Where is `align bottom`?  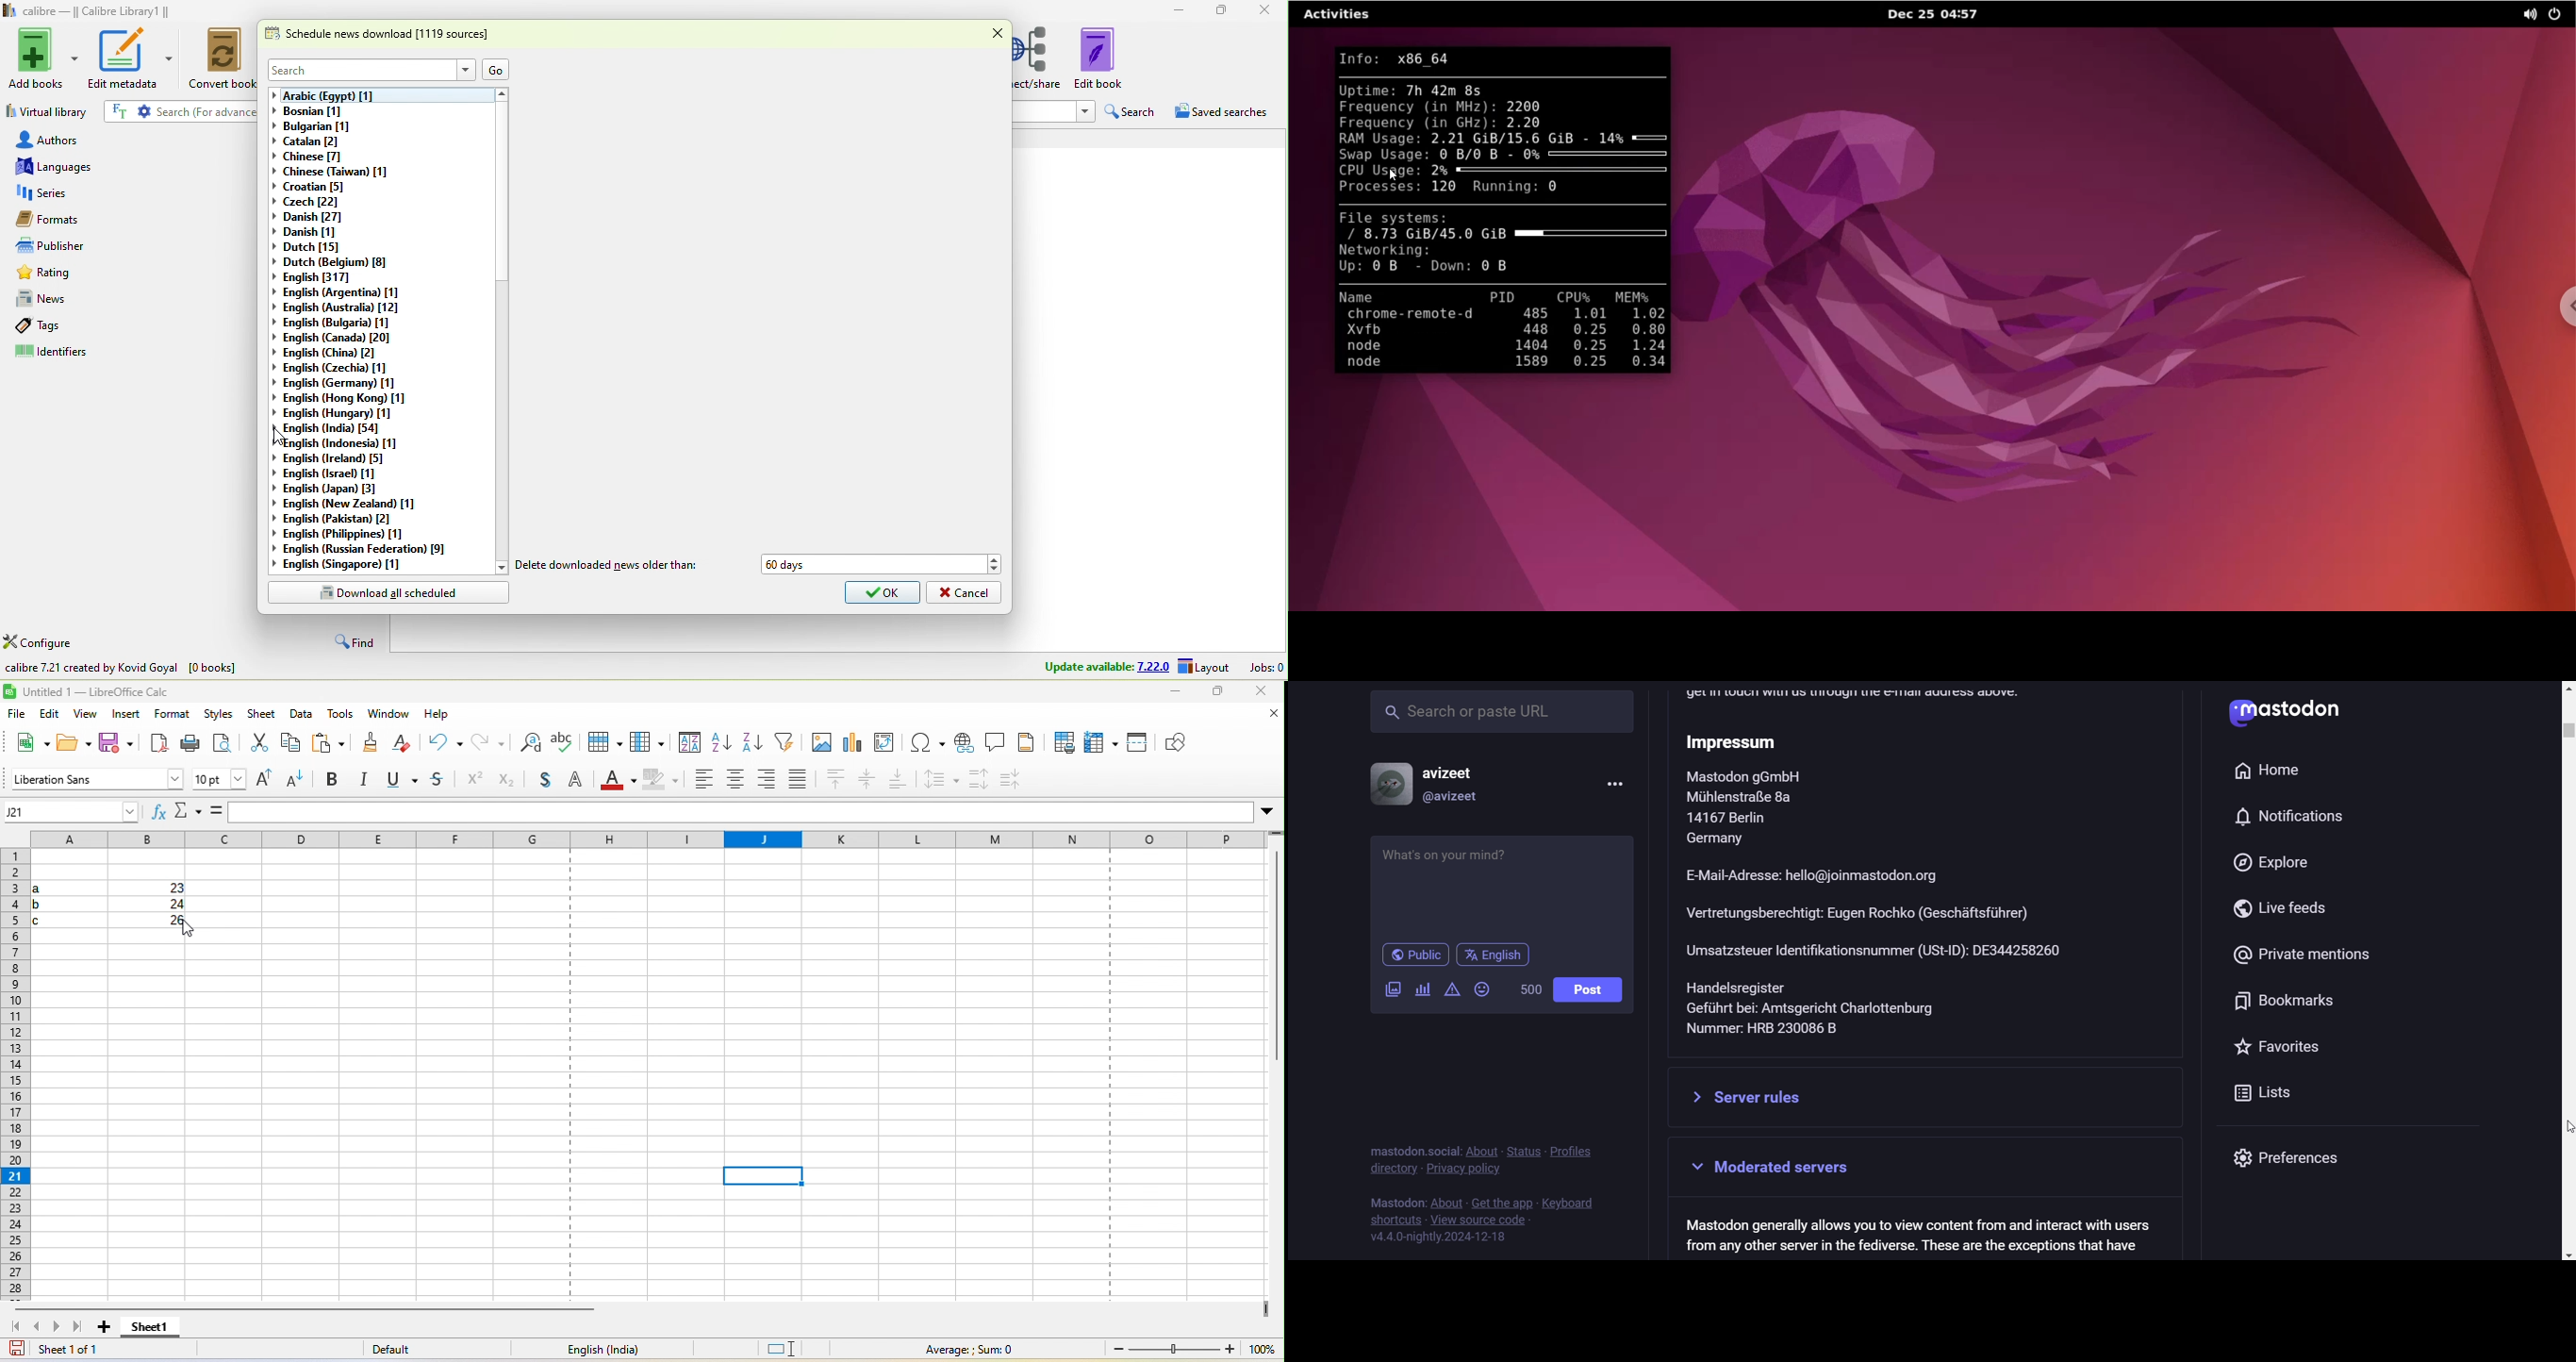 align bottom is located at coordinates (896, 779).